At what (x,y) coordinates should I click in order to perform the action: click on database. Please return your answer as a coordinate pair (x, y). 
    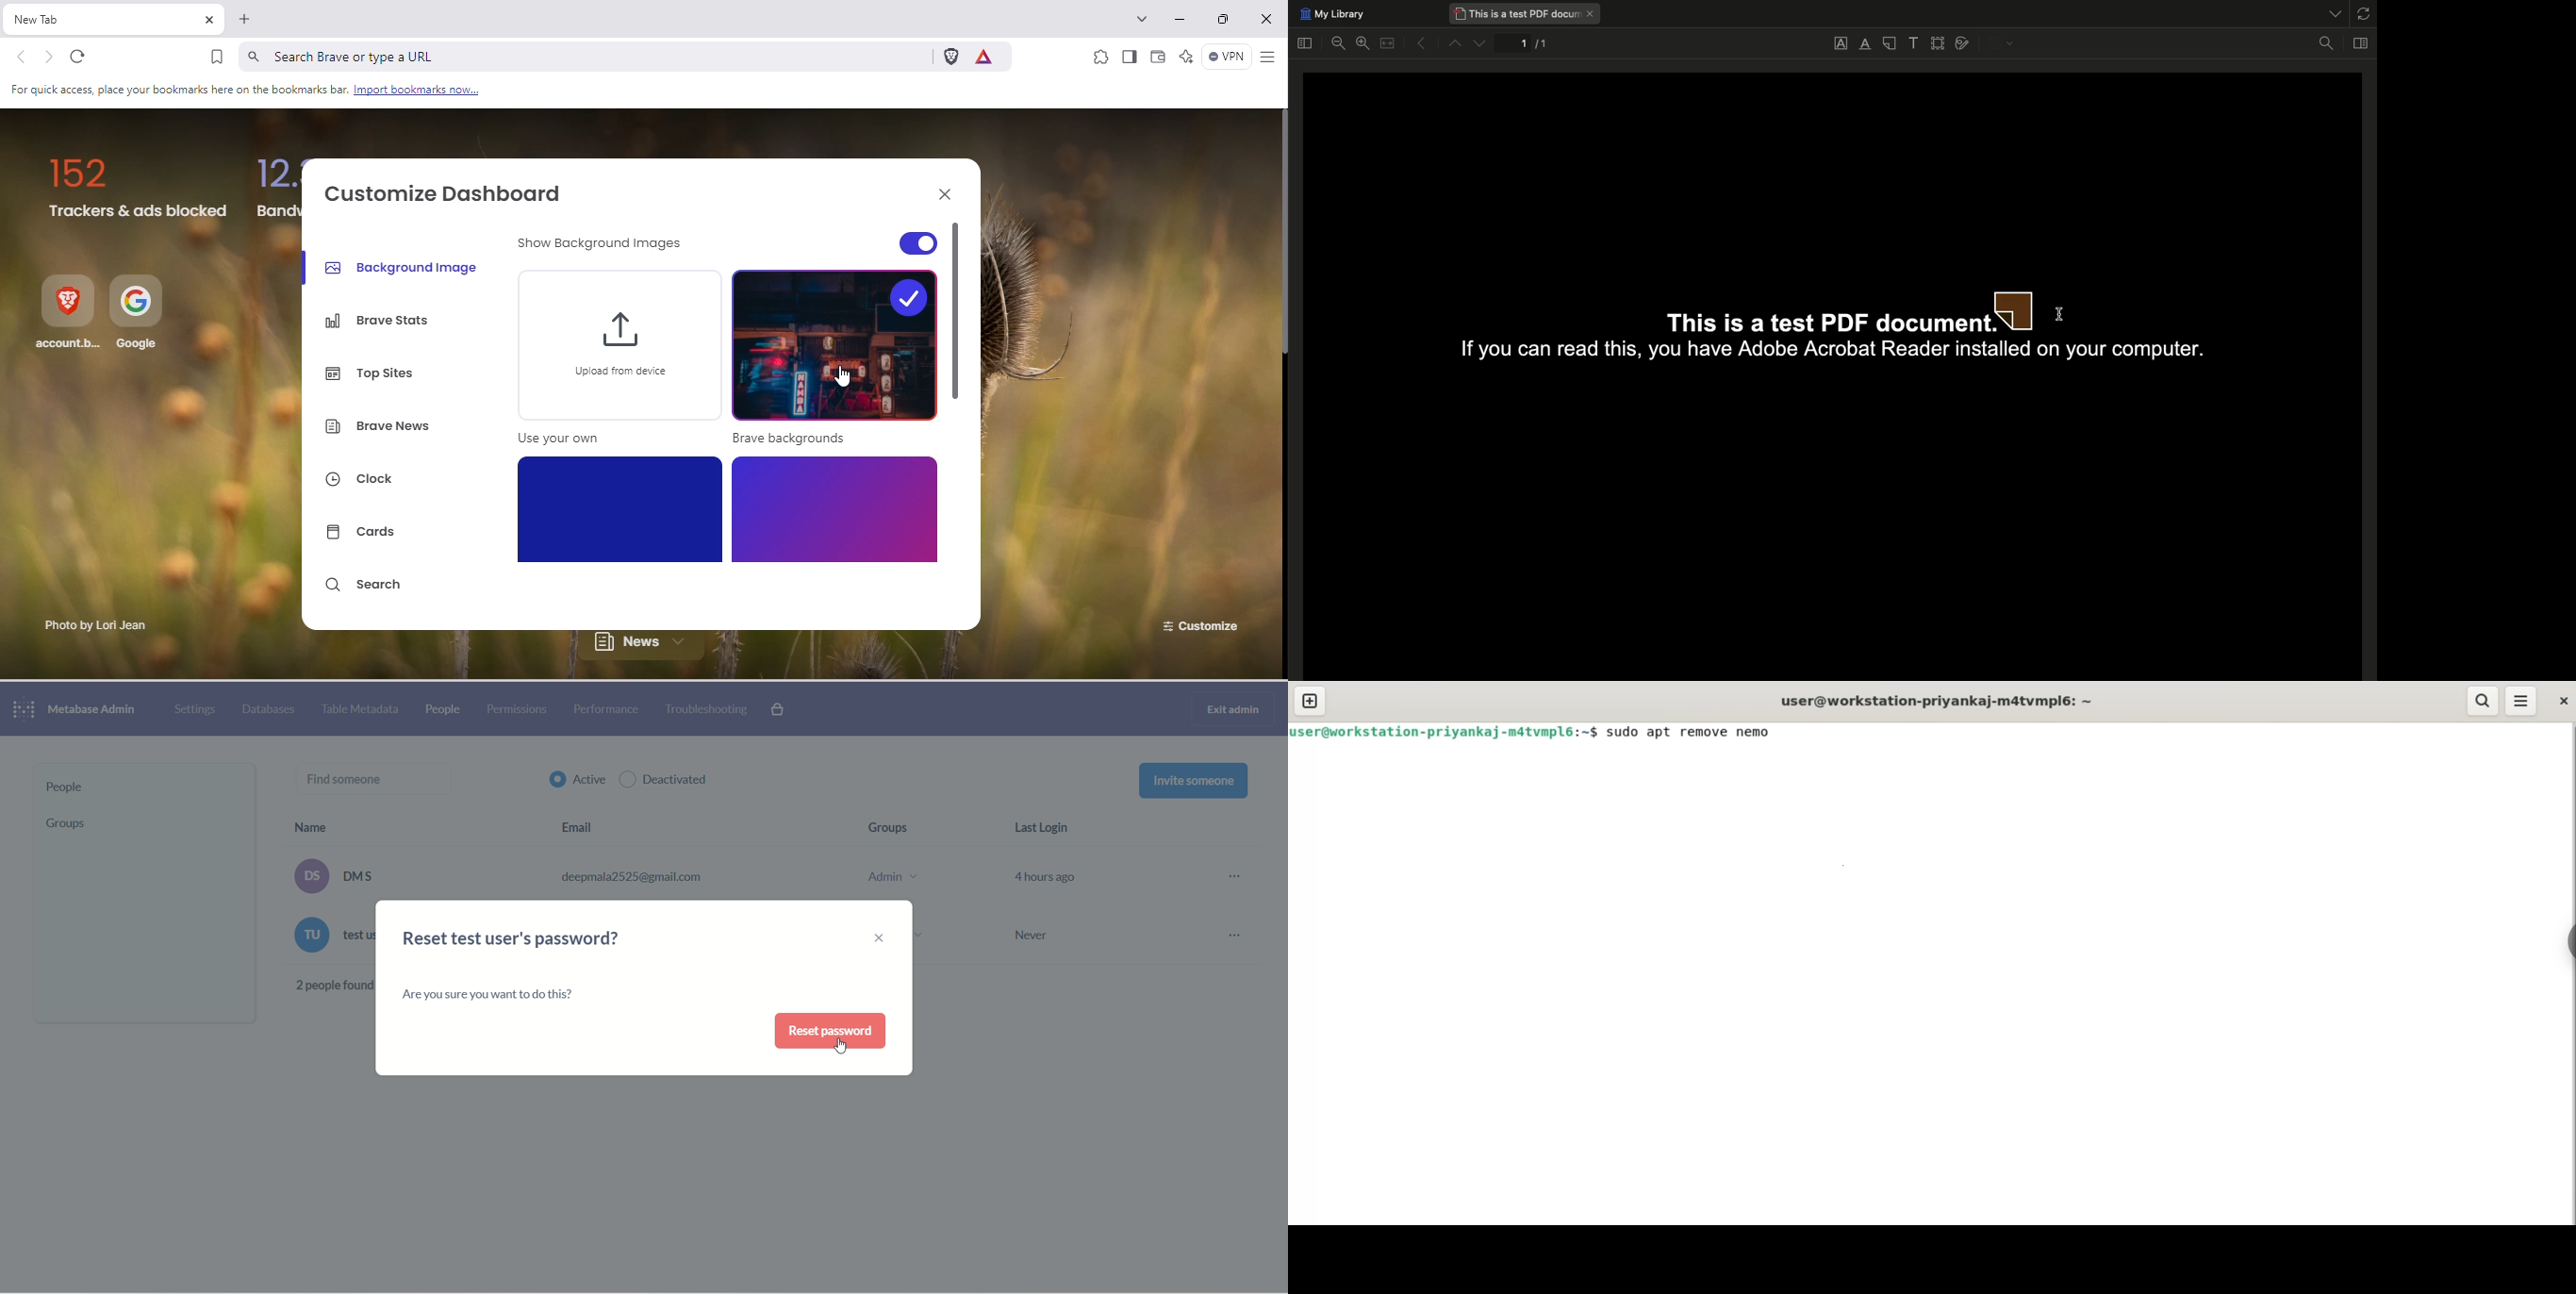
    Looking at the image, I should click on (271, 709).